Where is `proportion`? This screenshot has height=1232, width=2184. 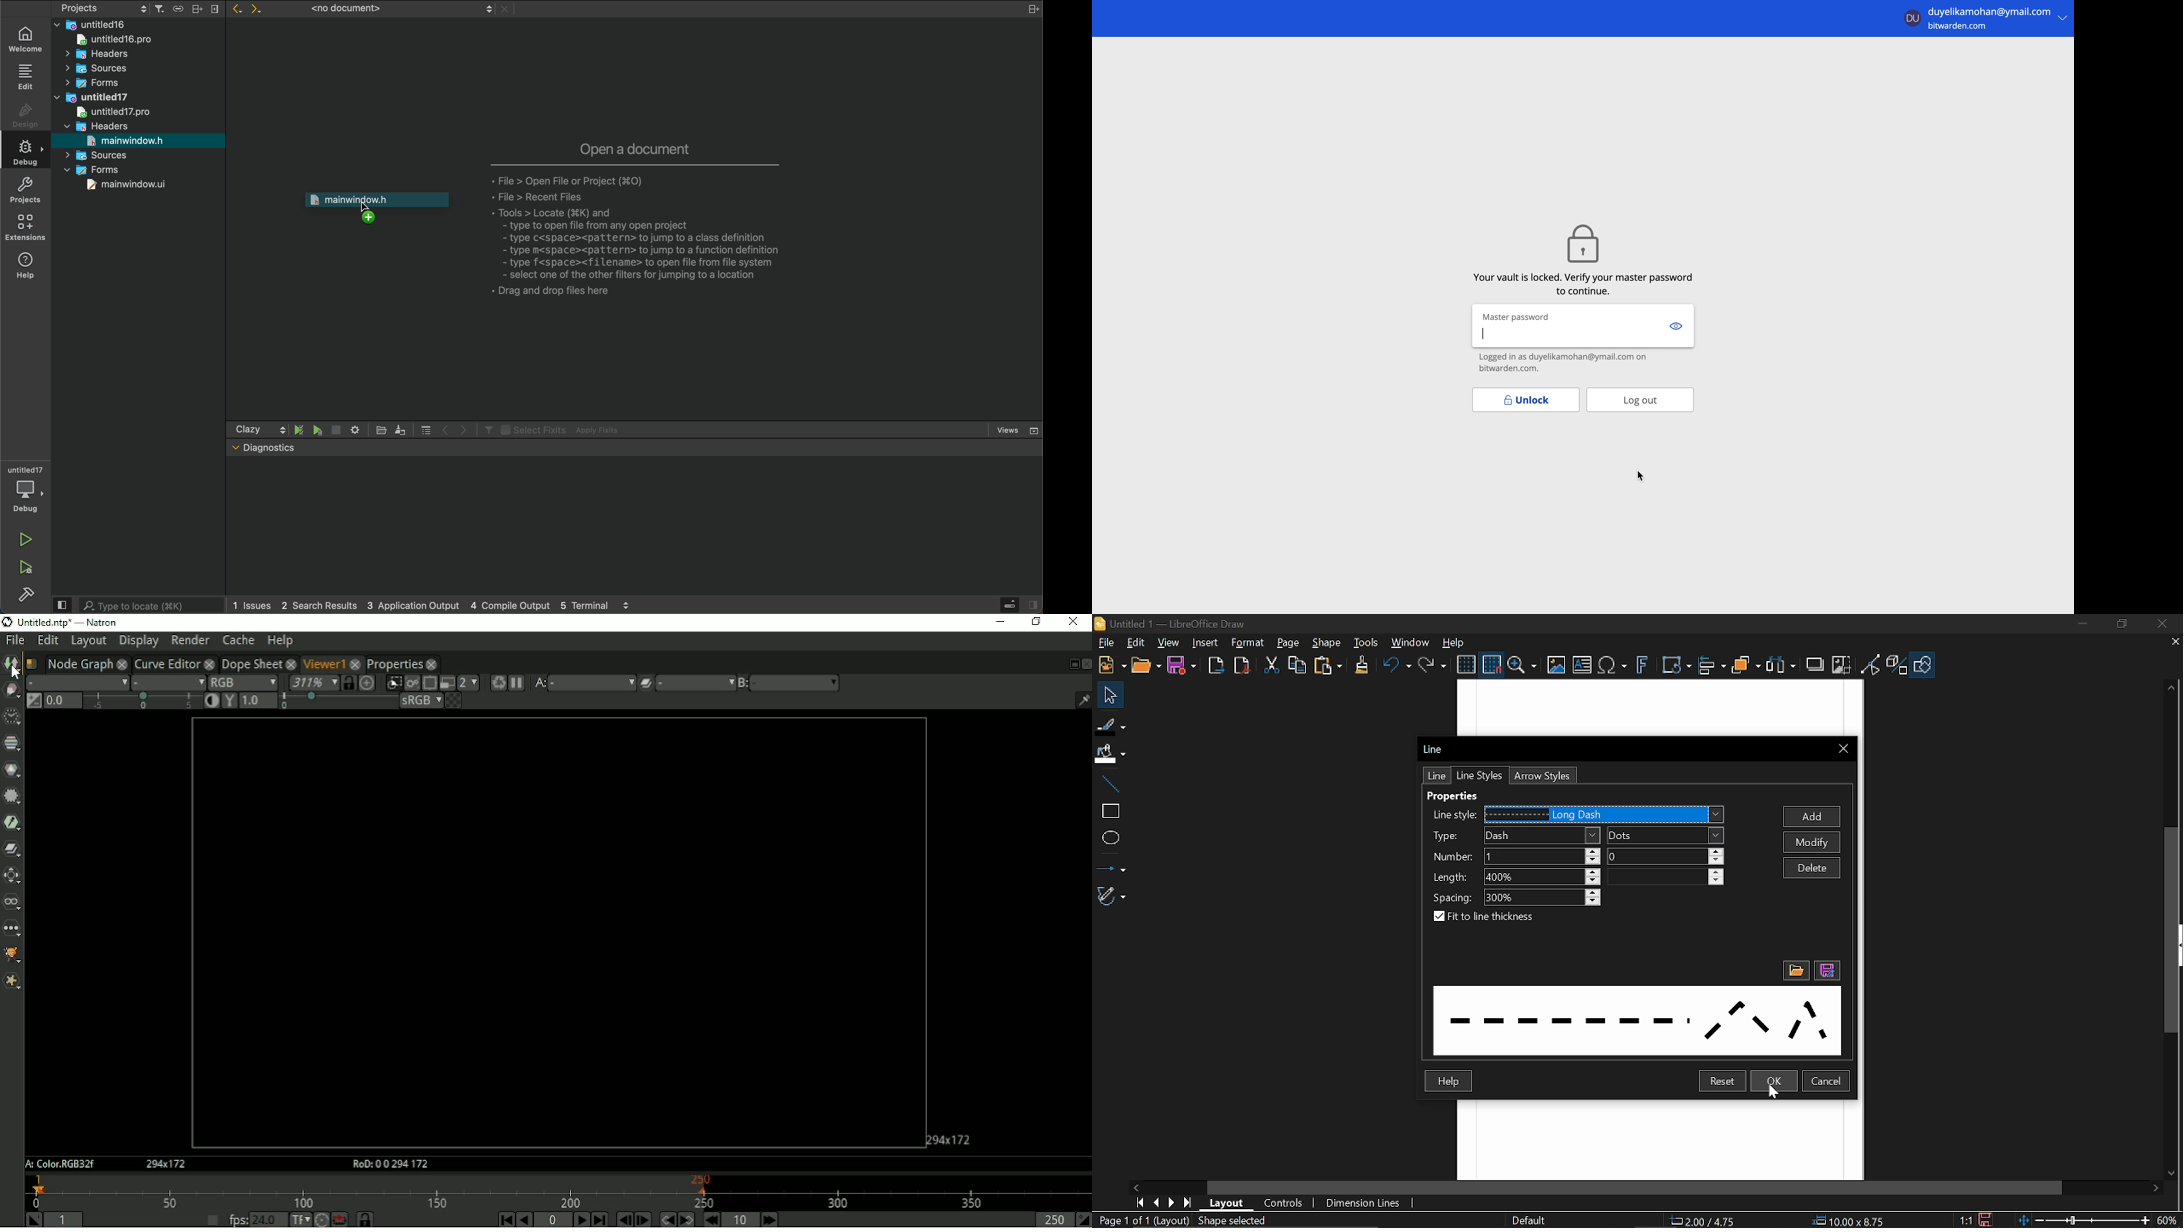
proportion is located at coordinates (1964, 1219).